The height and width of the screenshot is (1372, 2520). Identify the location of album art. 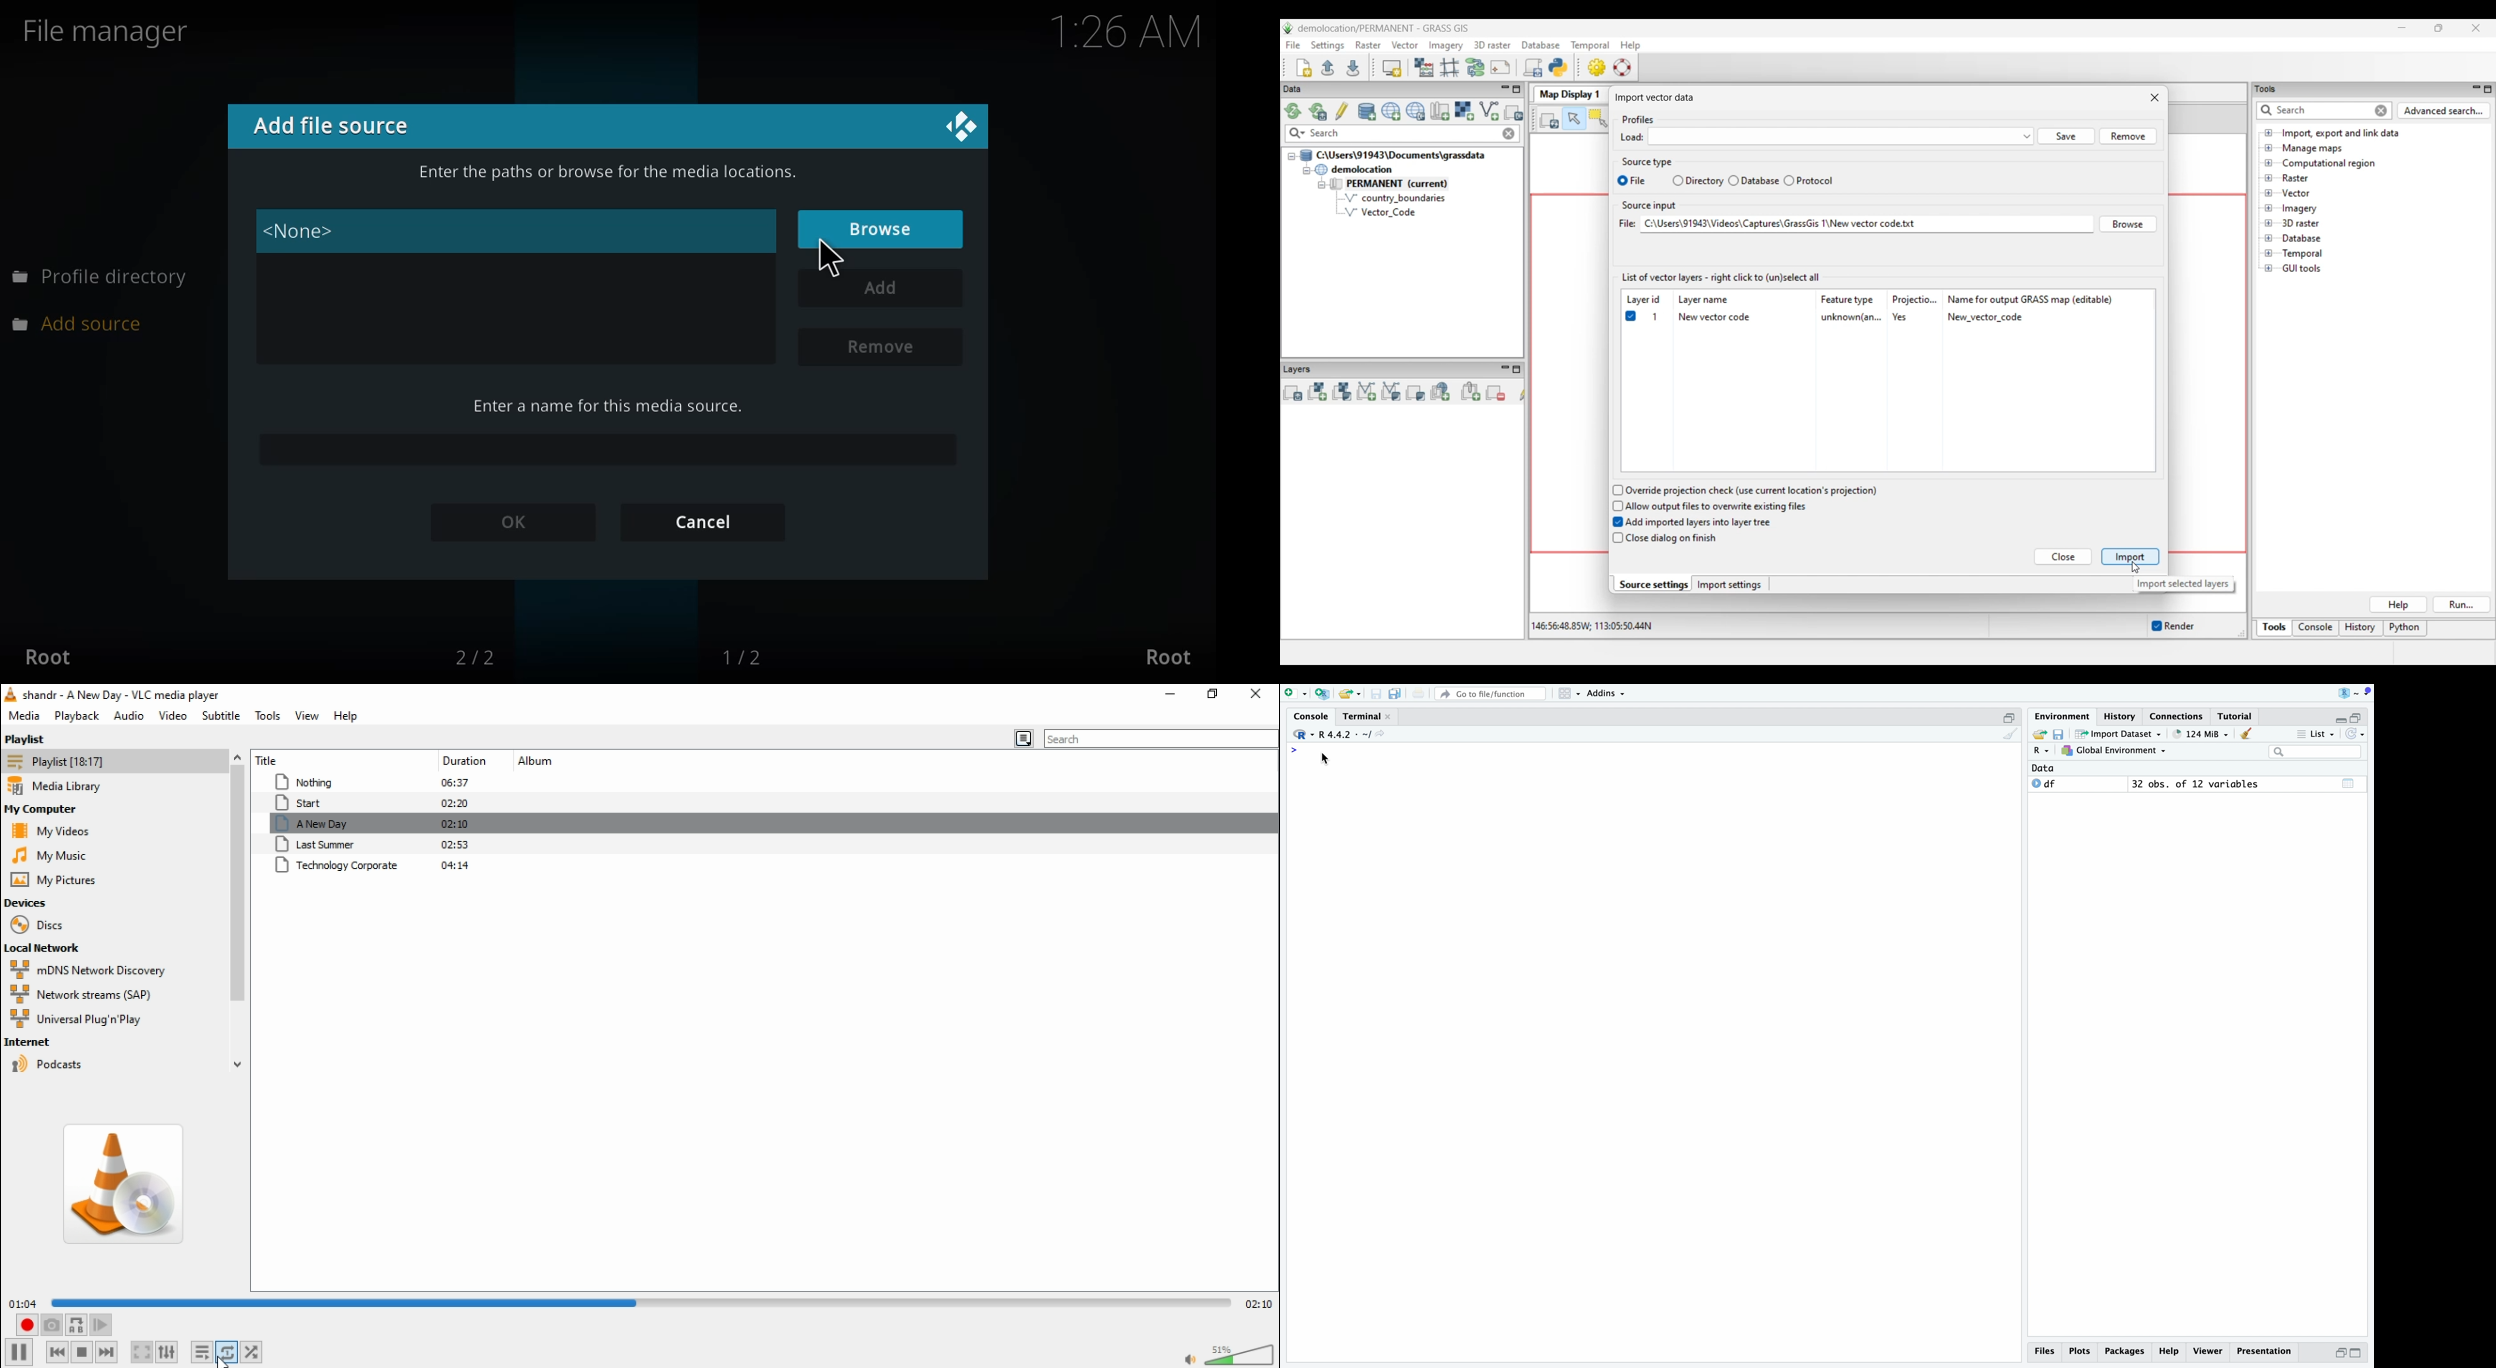
(128, 1184).